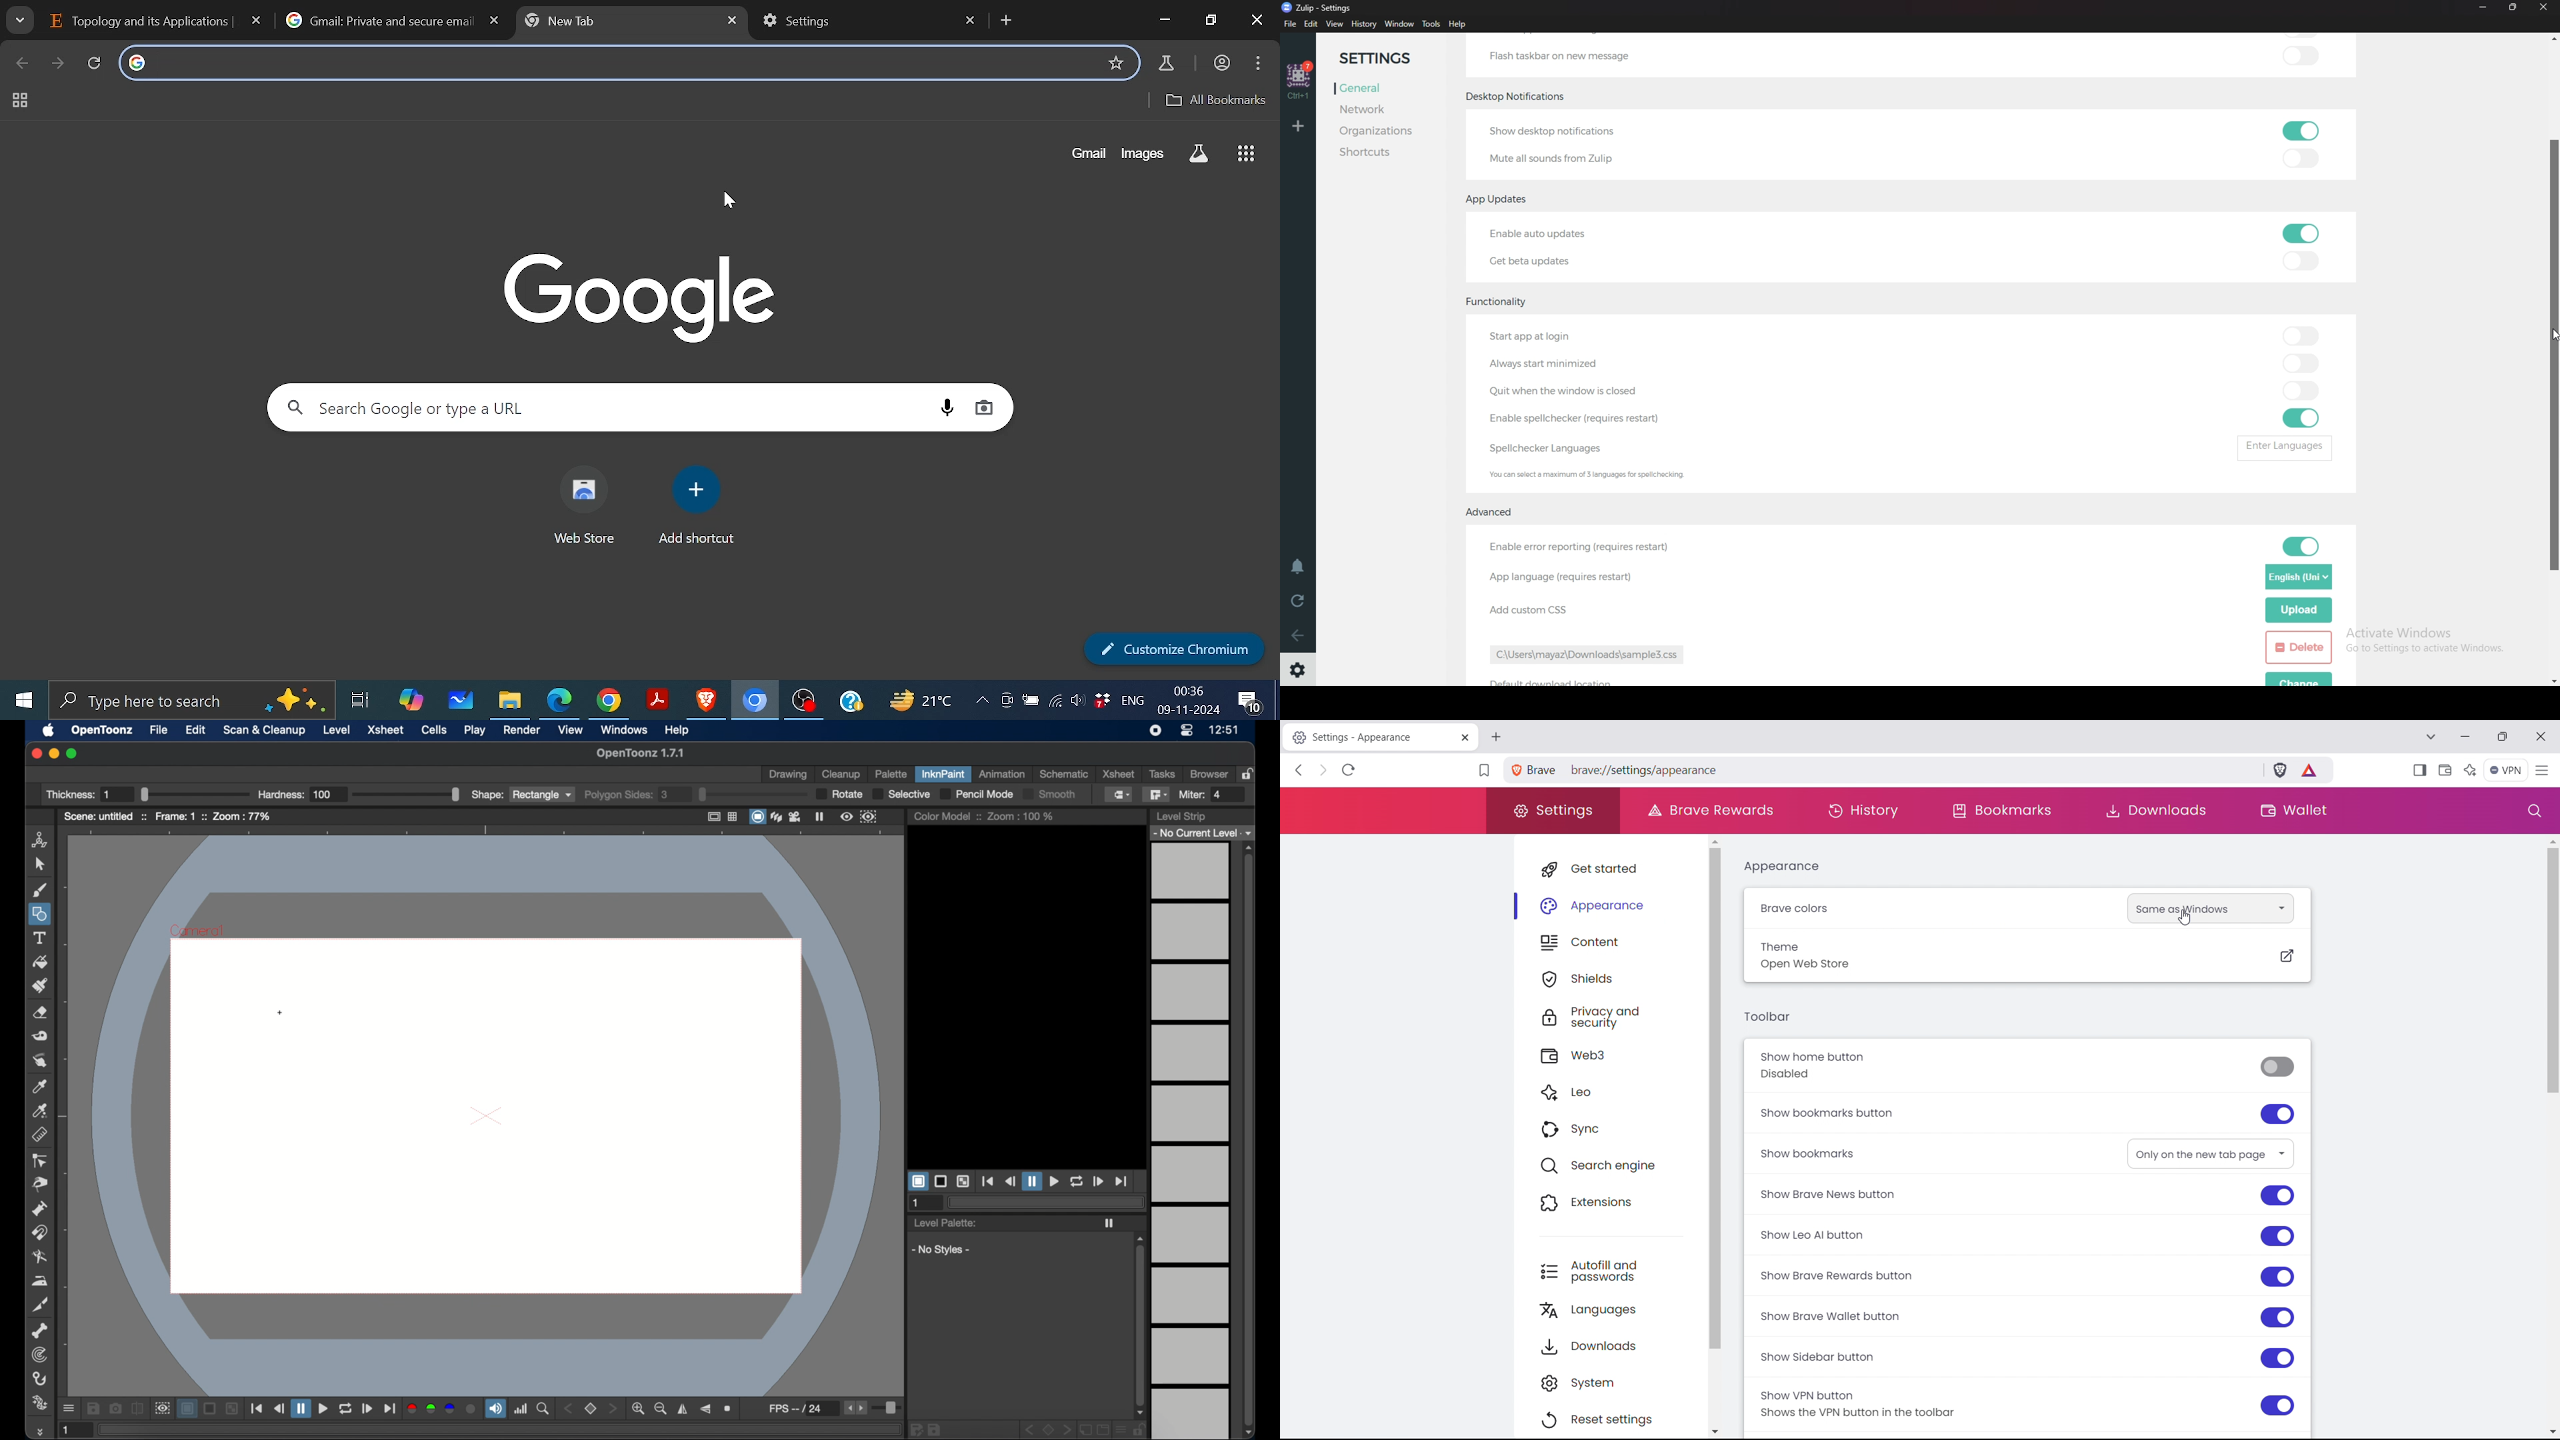 This screenshot has width=2576, height=1456. Describe the element at coordinates (1003, 773) in the screenshot. I see `animation` at that location.